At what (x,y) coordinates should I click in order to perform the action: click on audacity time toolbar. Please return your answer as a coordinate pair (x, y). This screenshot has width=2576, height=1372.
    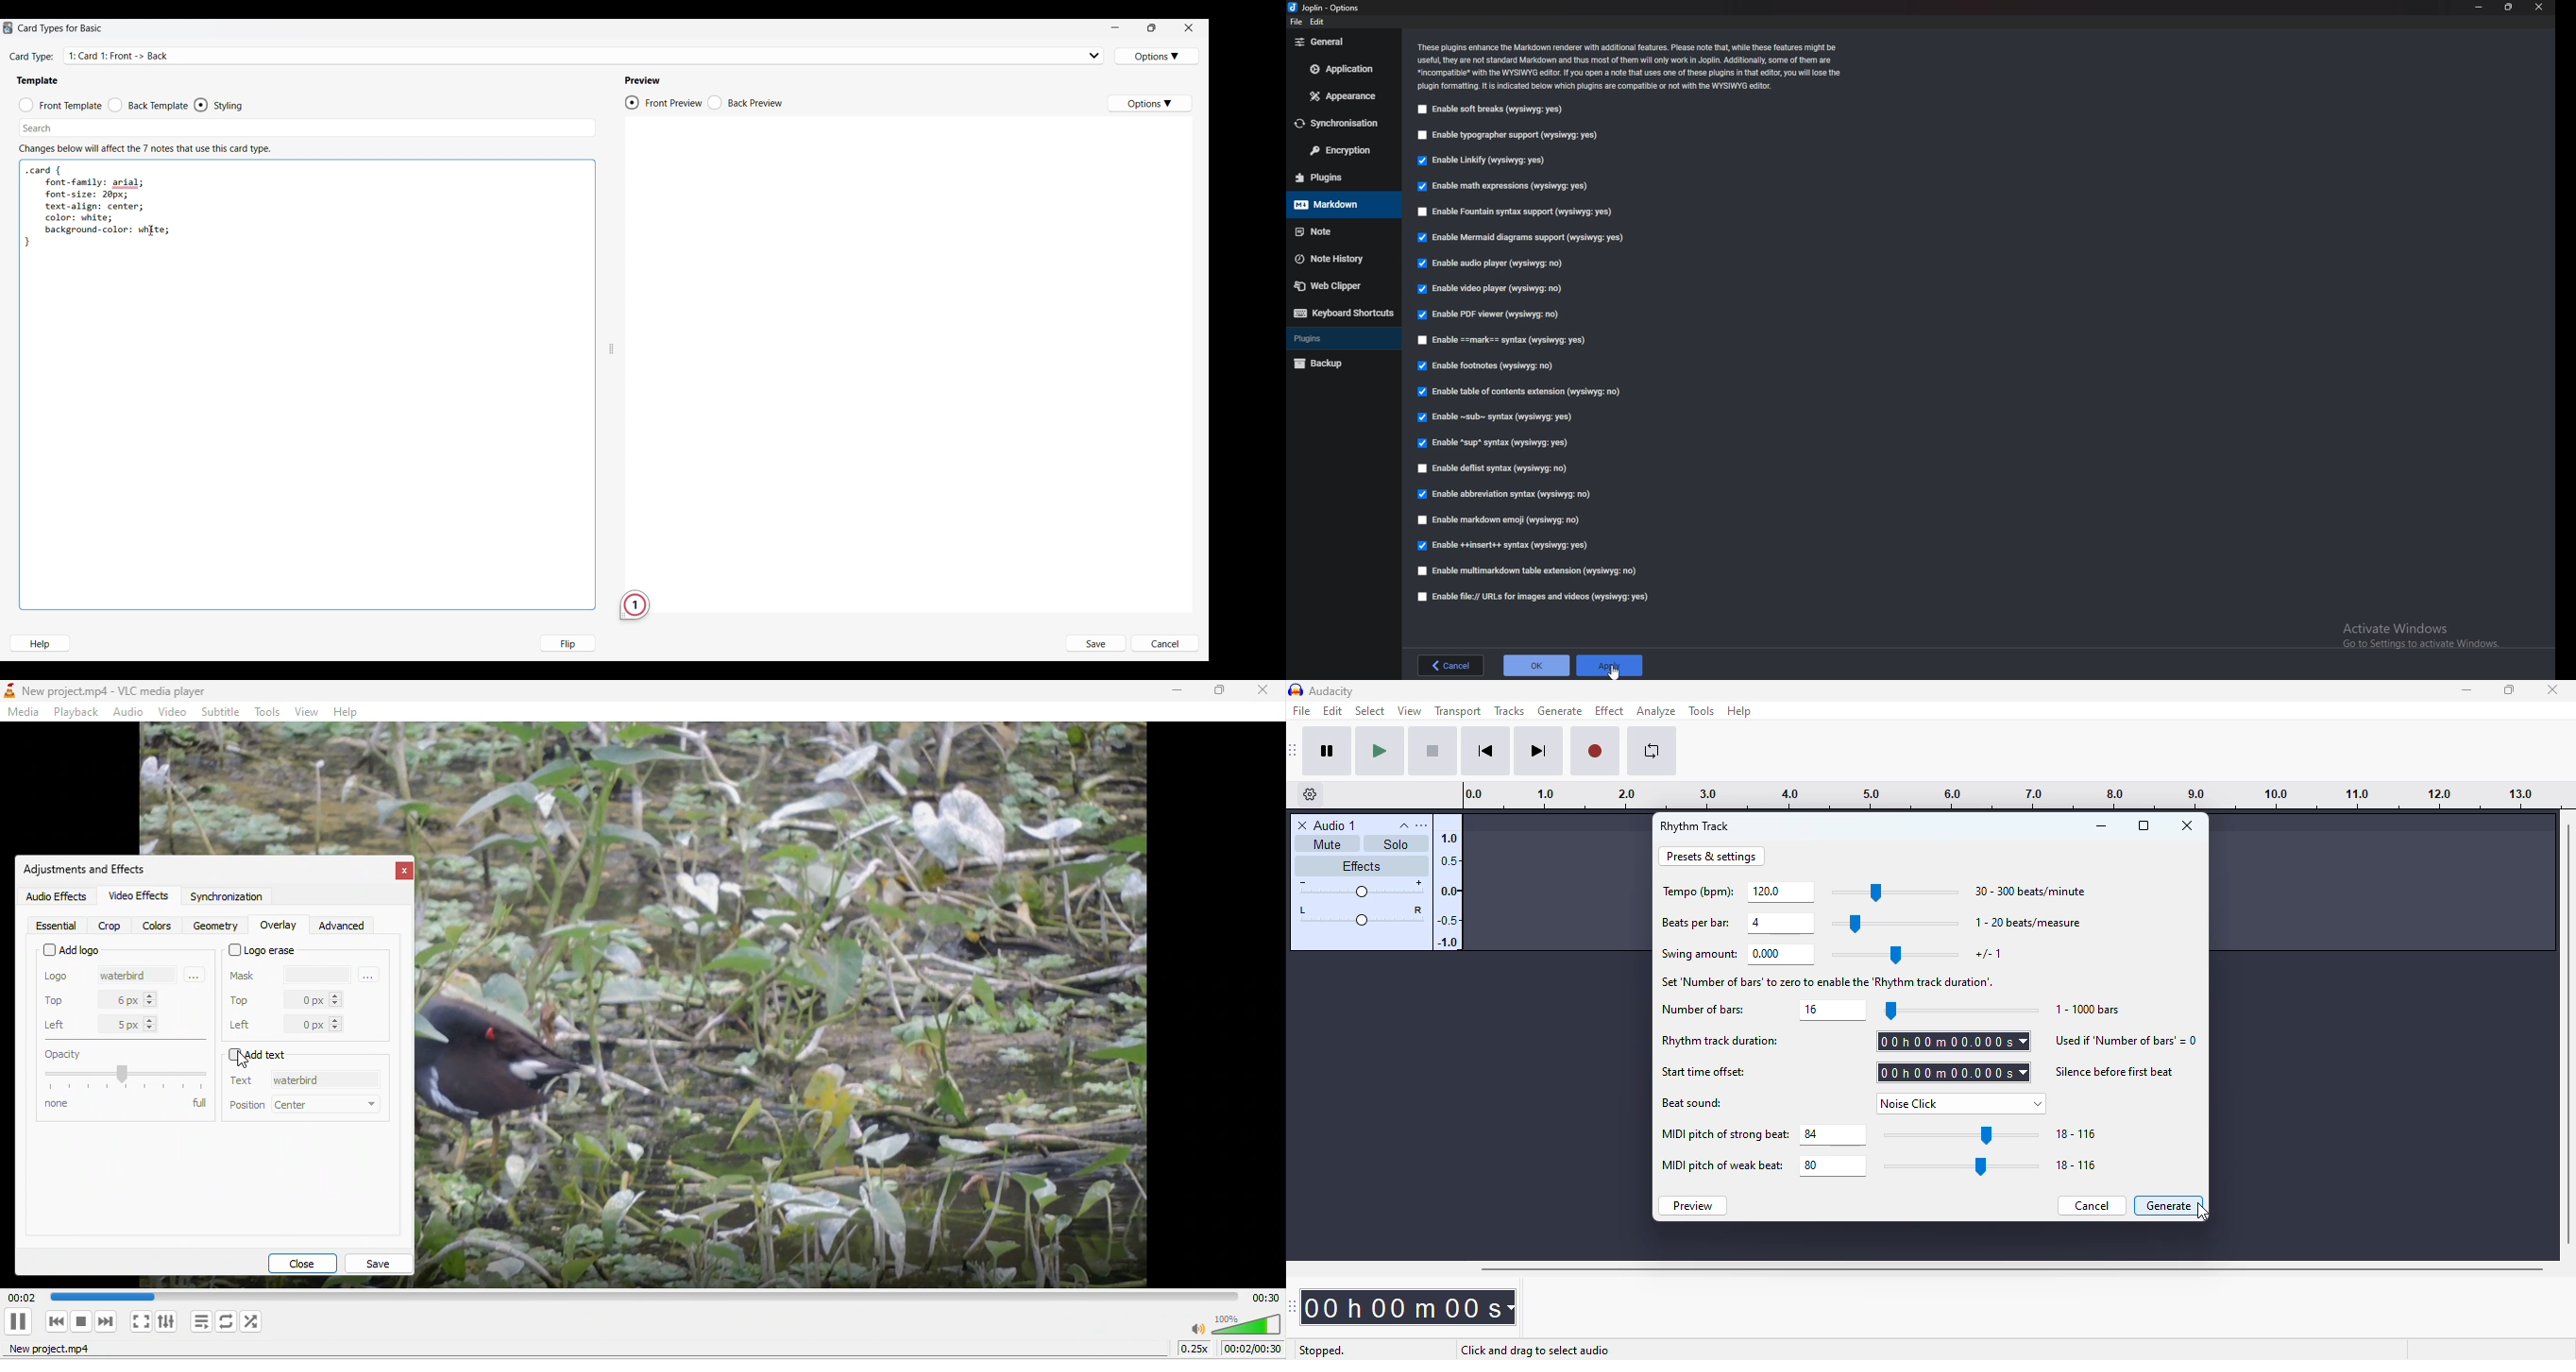
    Looking at the image, I should click on (1293, 1305).